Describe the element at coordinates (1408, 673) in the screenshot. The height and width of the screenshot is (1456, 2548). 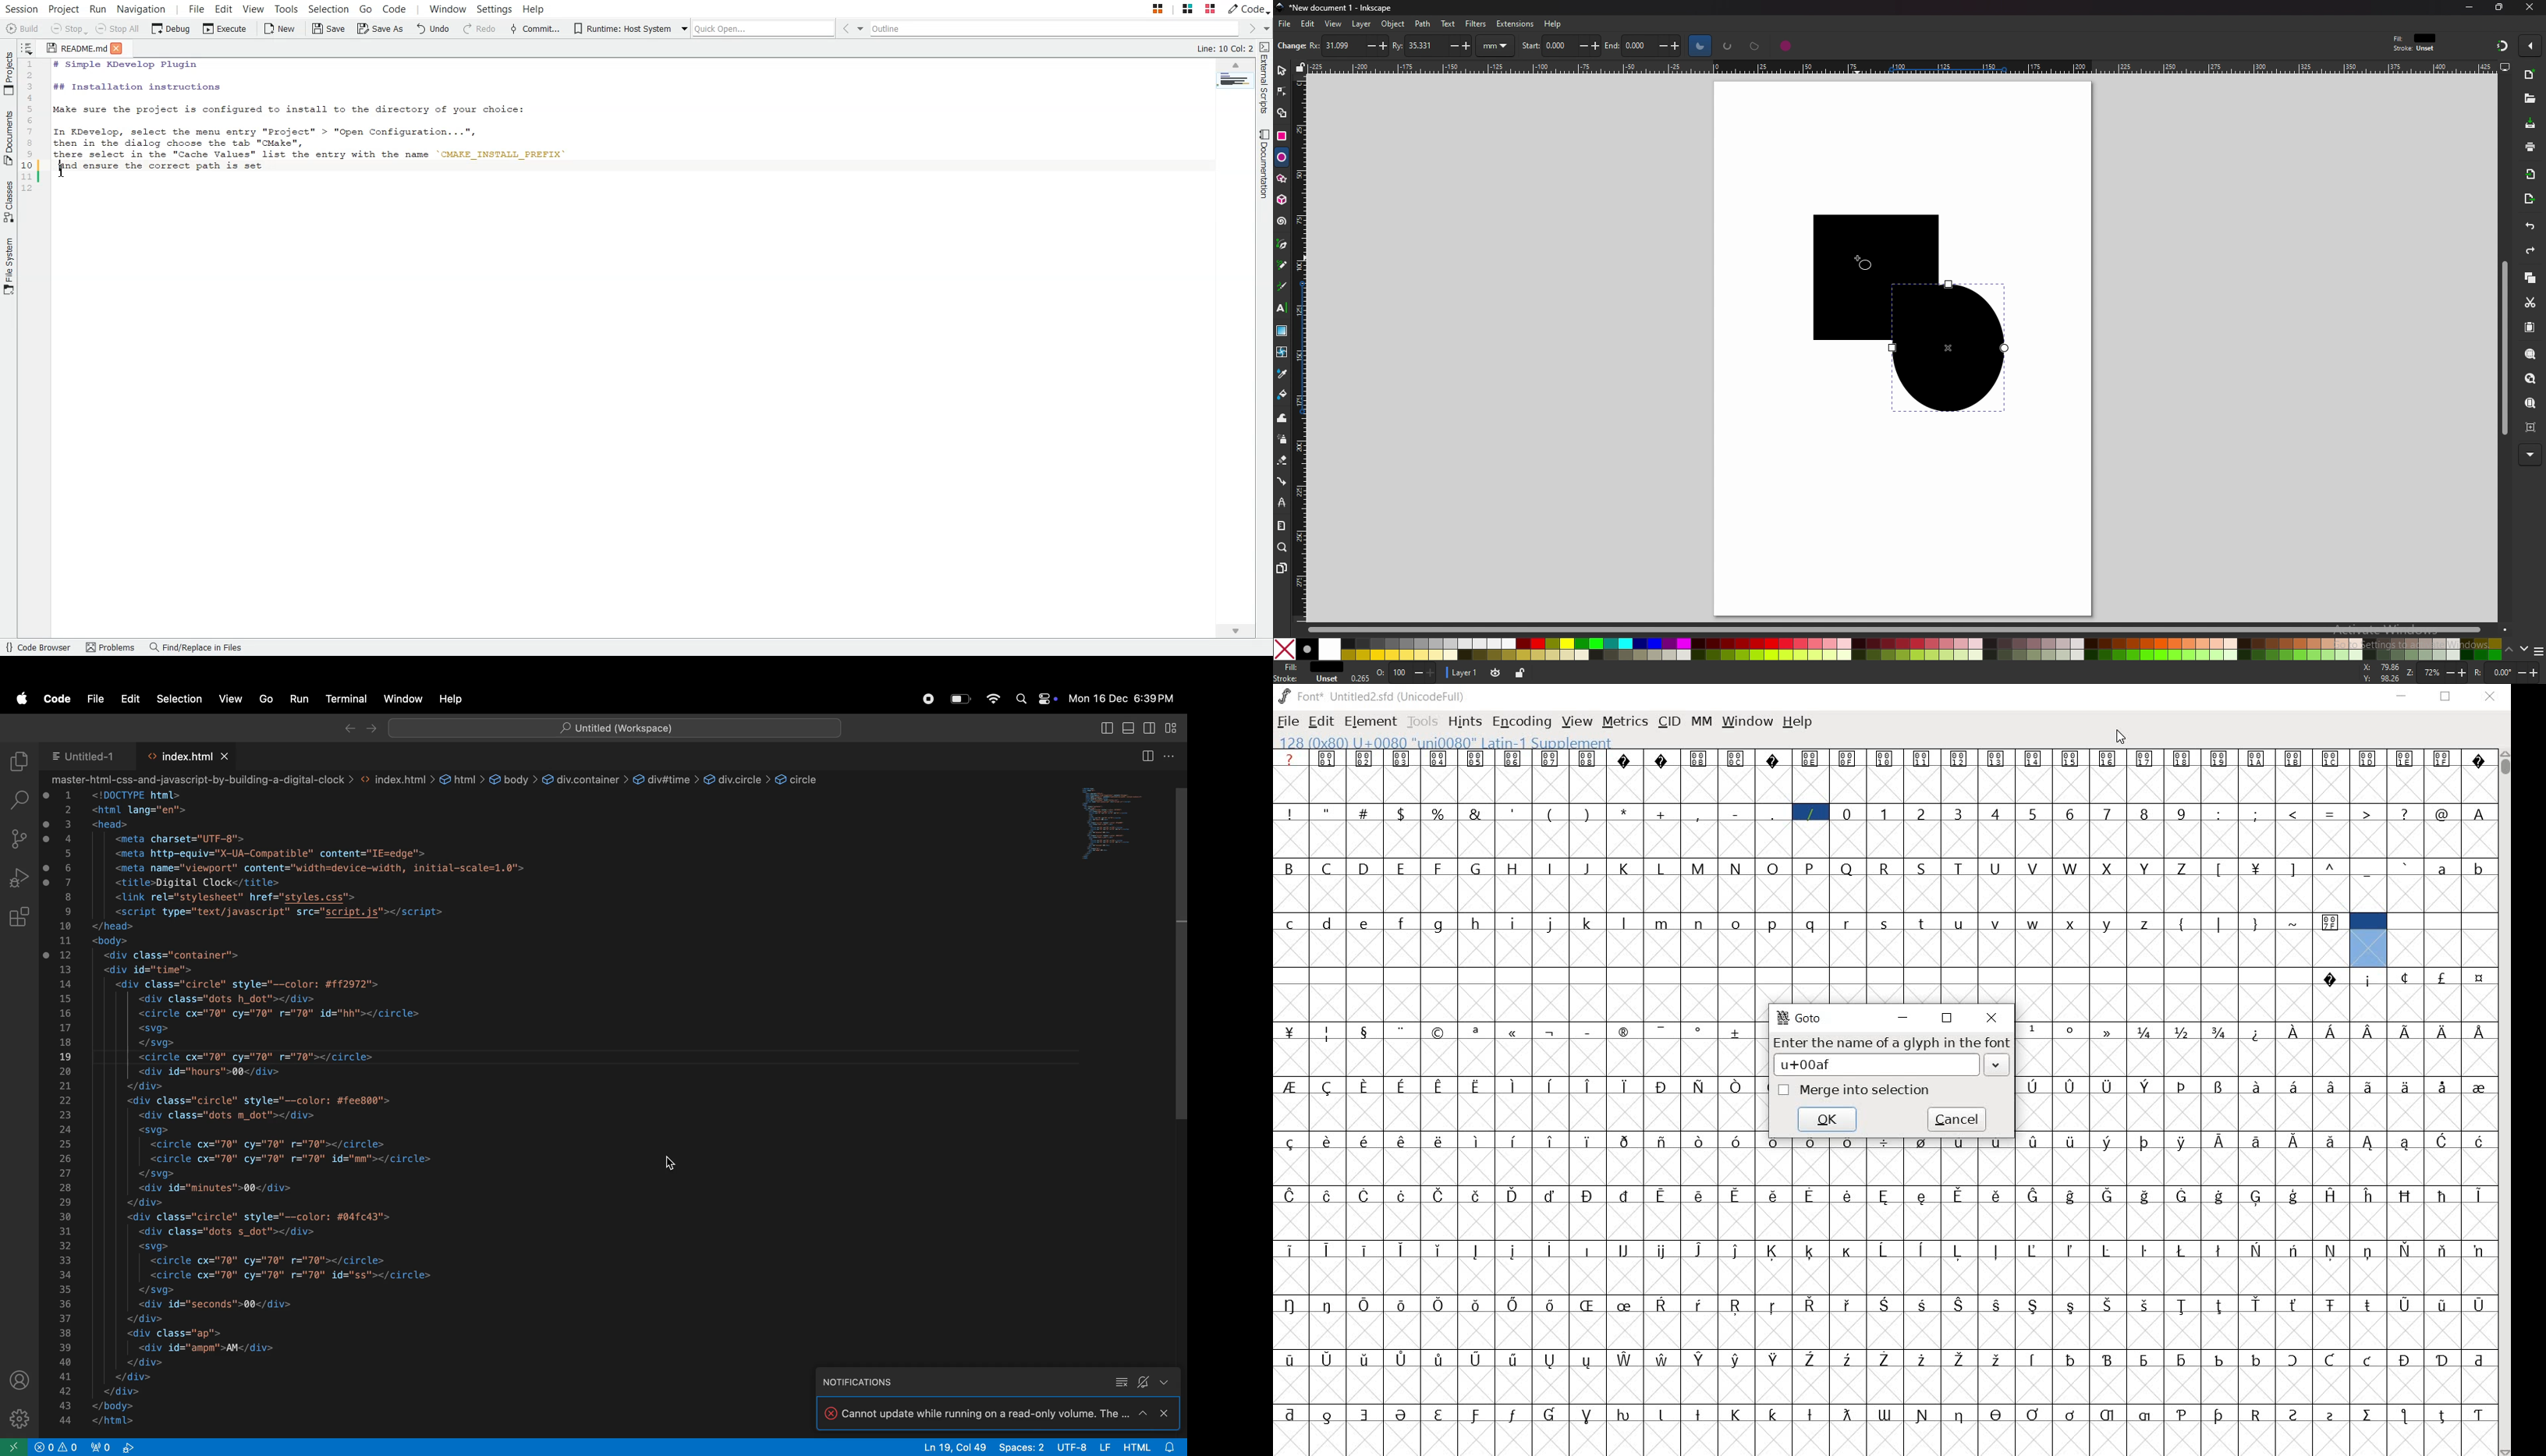
I see `opacity` at that location.